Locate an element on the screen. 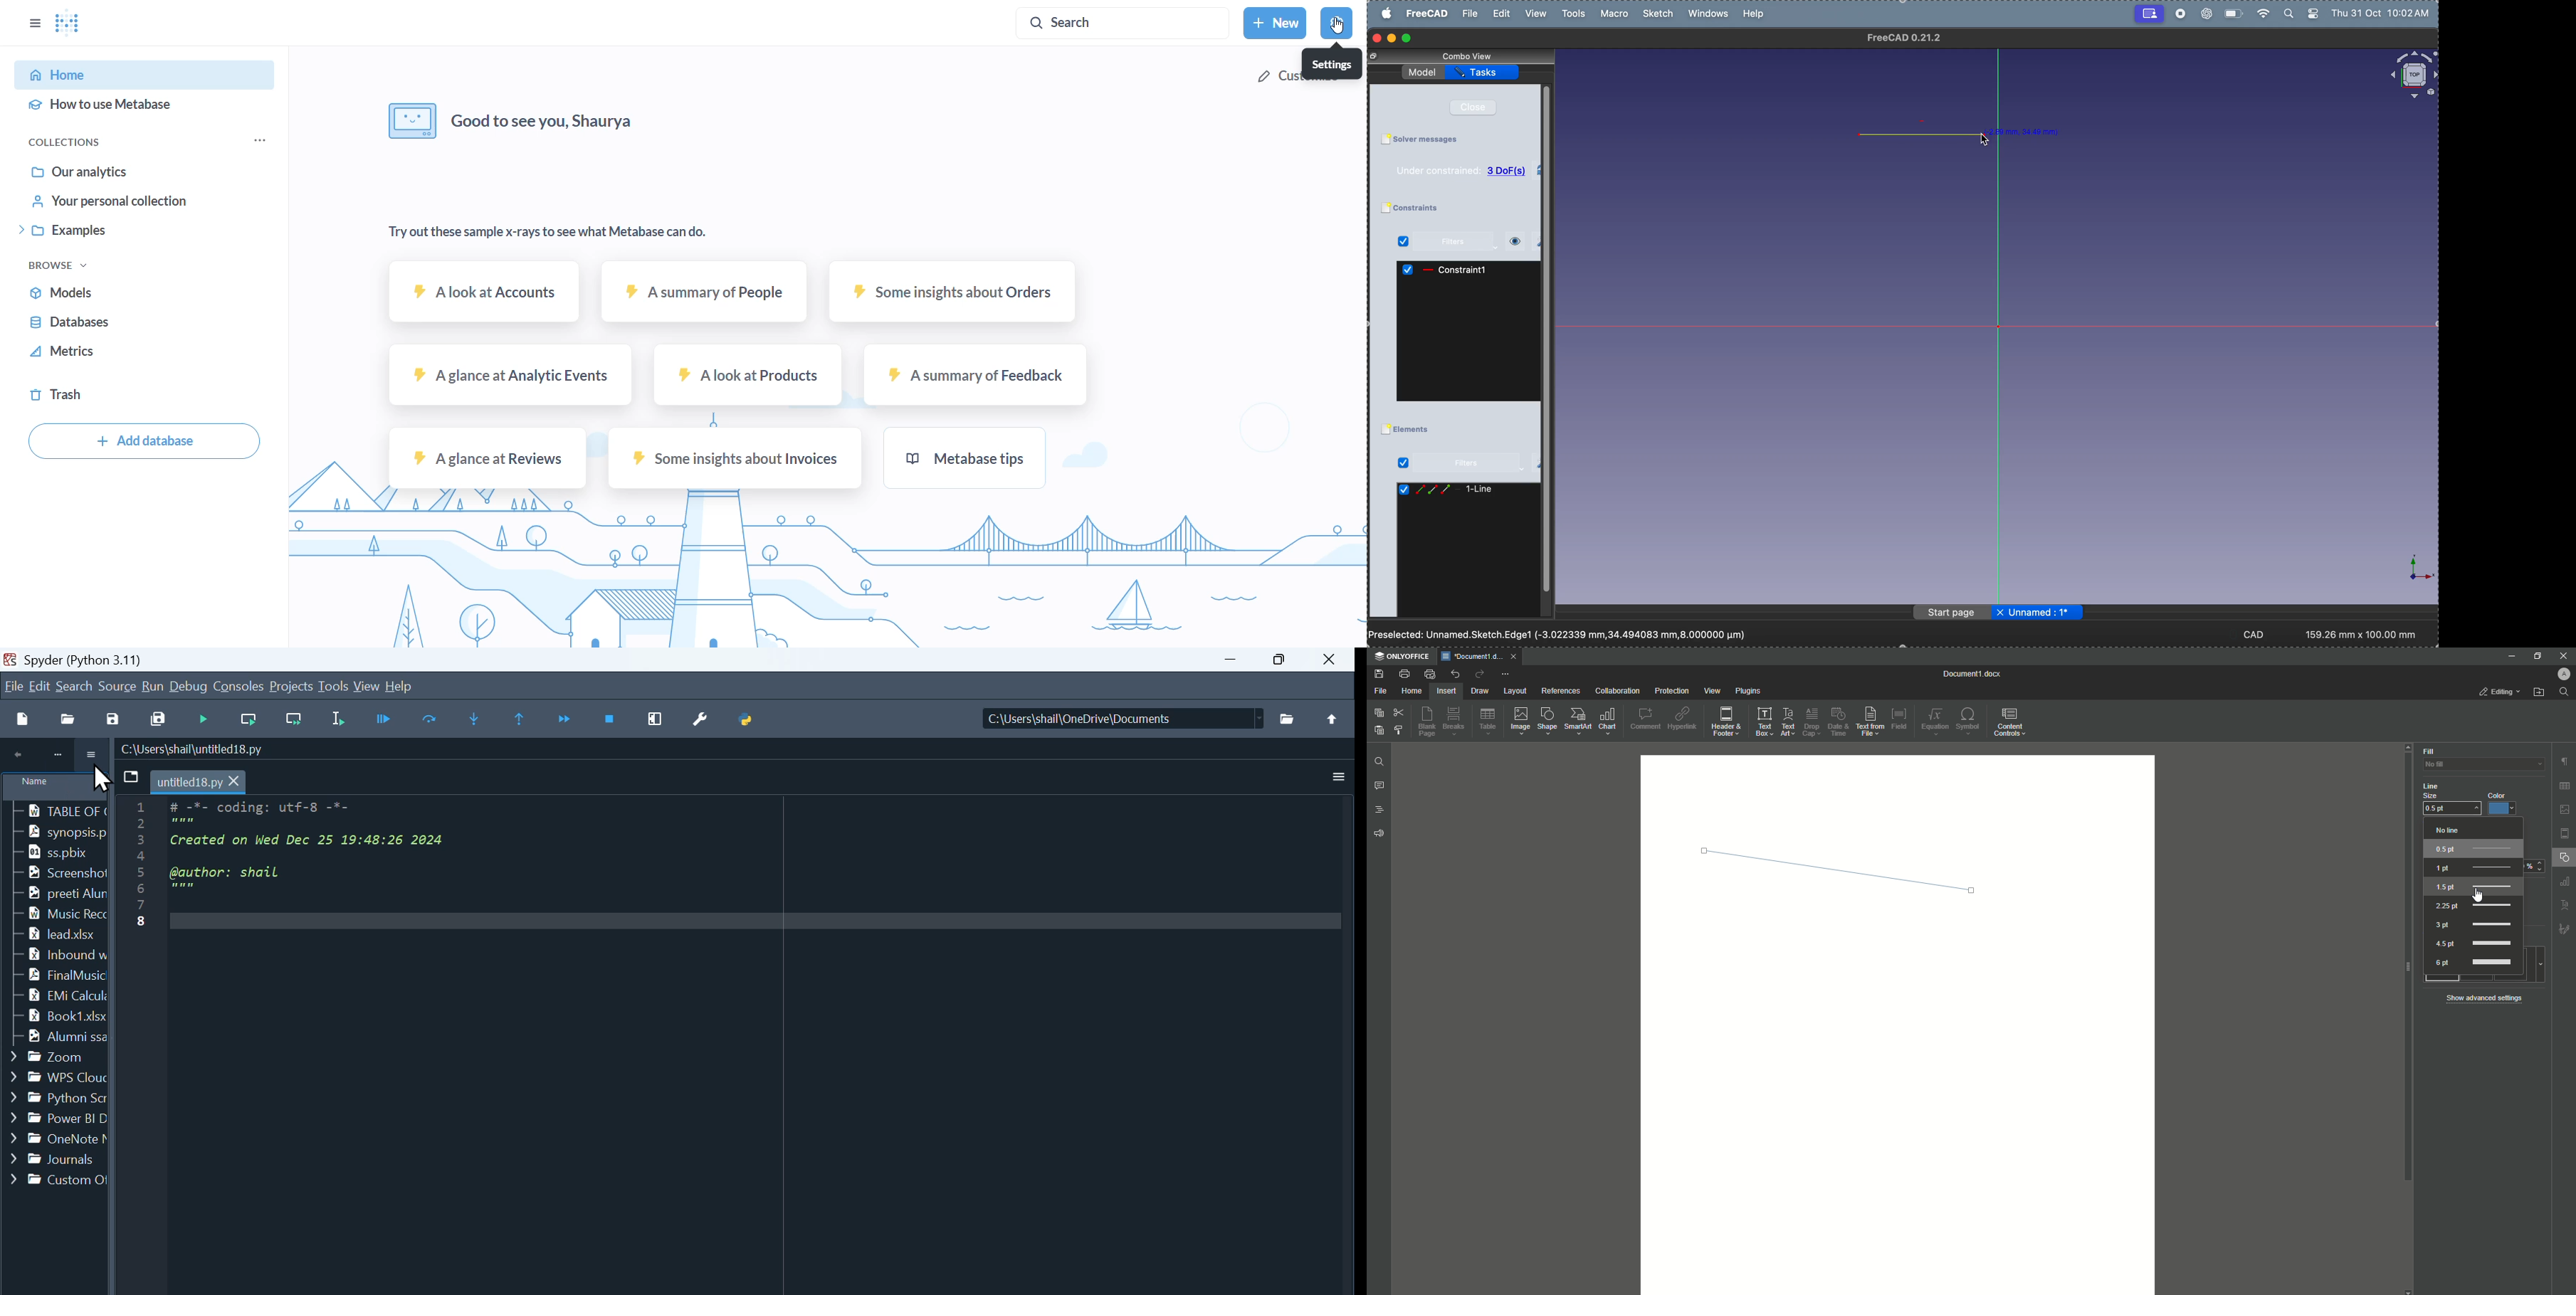 This screenshot has height=1316, width=2576. File is located at coordinates (13, 684).